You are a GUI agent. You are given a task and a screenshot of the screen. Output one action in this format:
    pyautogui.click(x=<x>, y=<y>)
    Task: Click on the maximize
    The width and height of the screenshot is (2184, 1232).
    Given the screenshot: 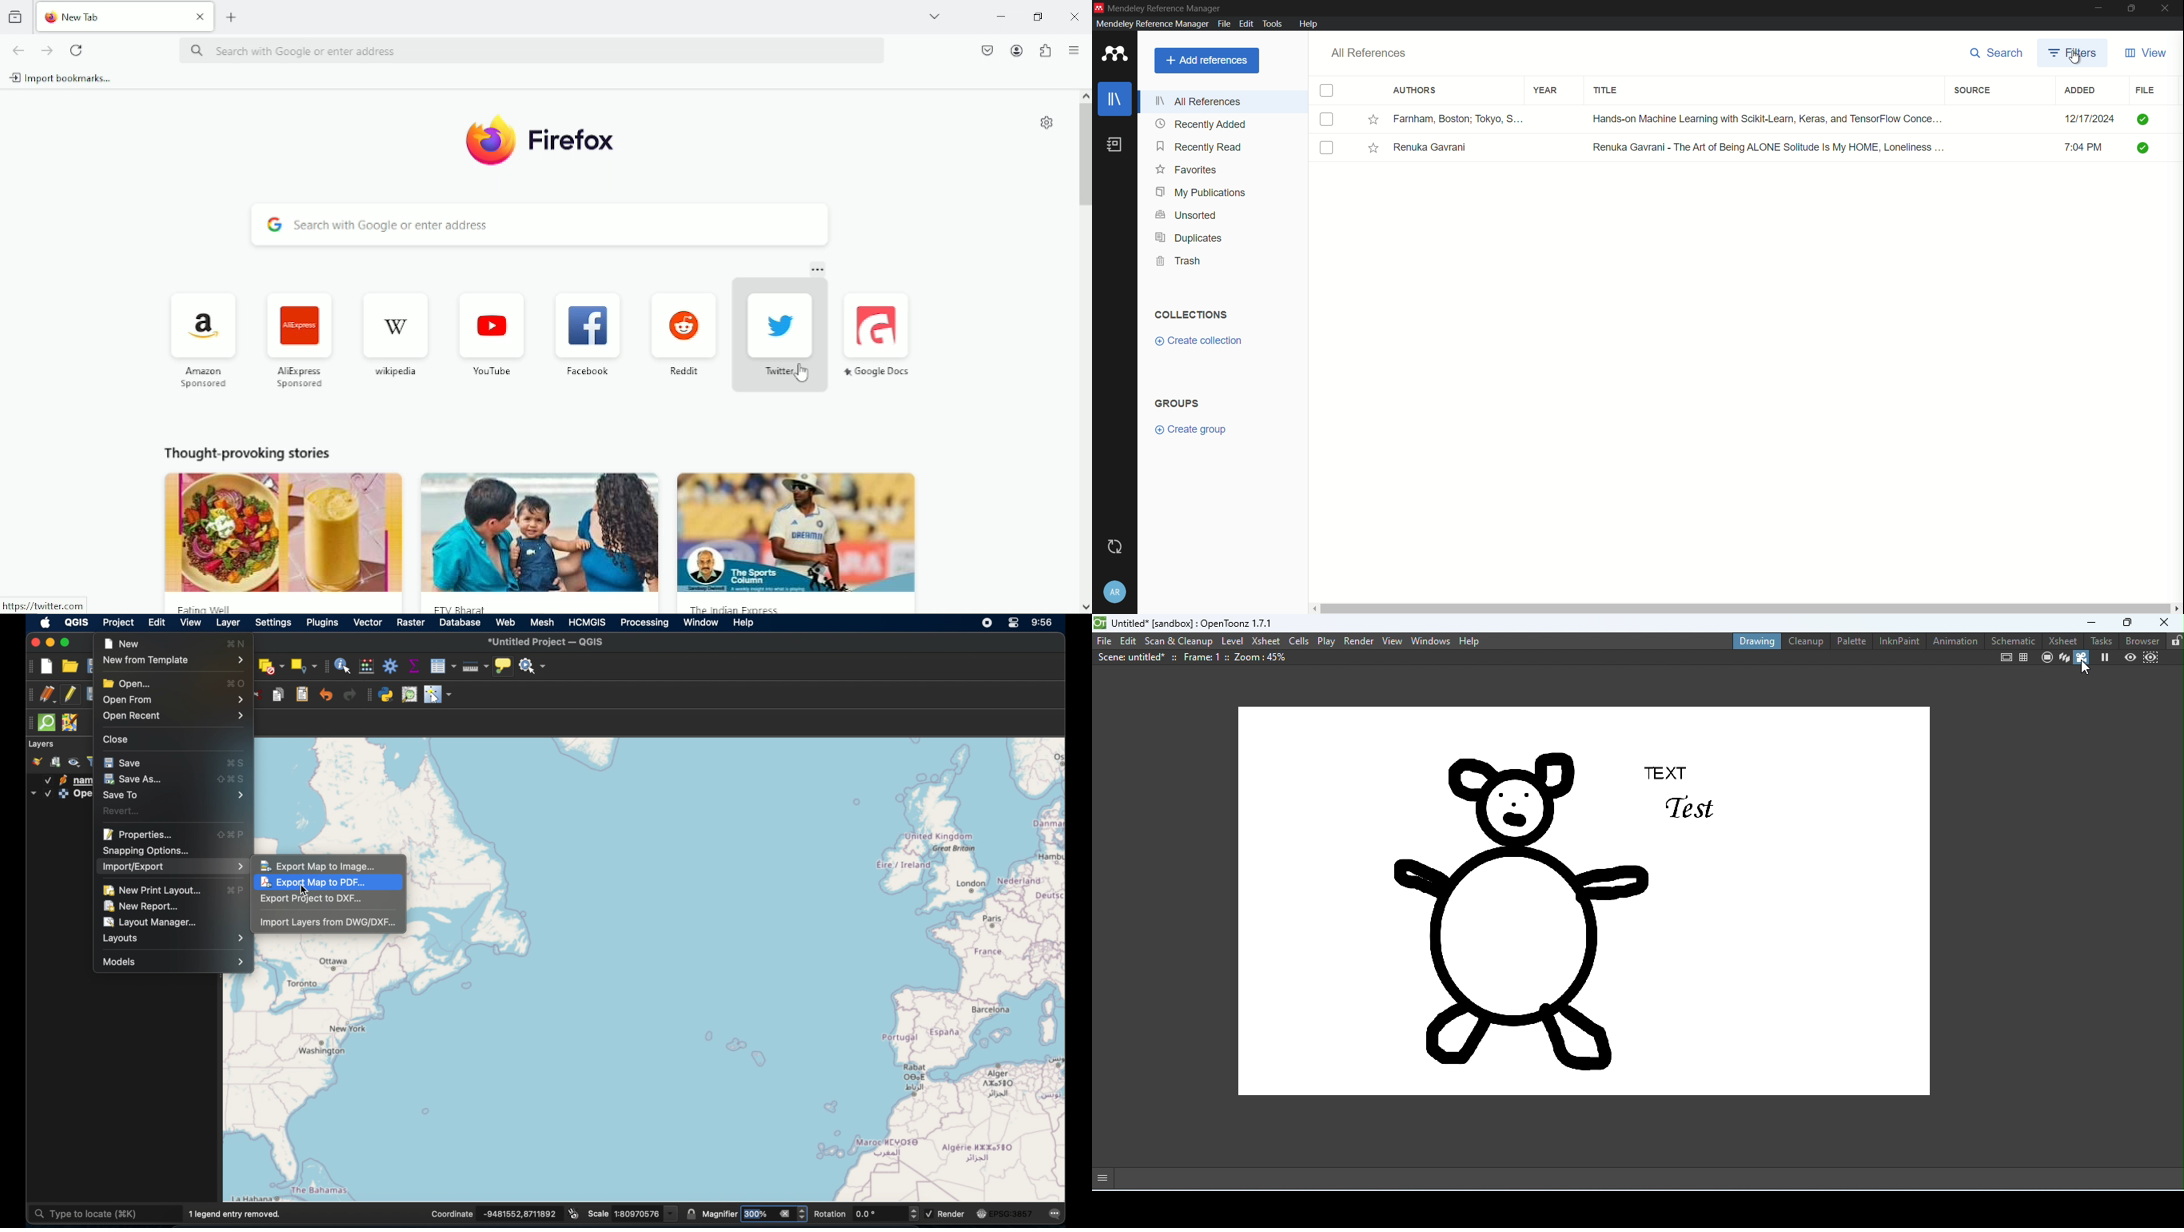 What is the action you would take?
    pyautogui.click(x=68, y=643)
    